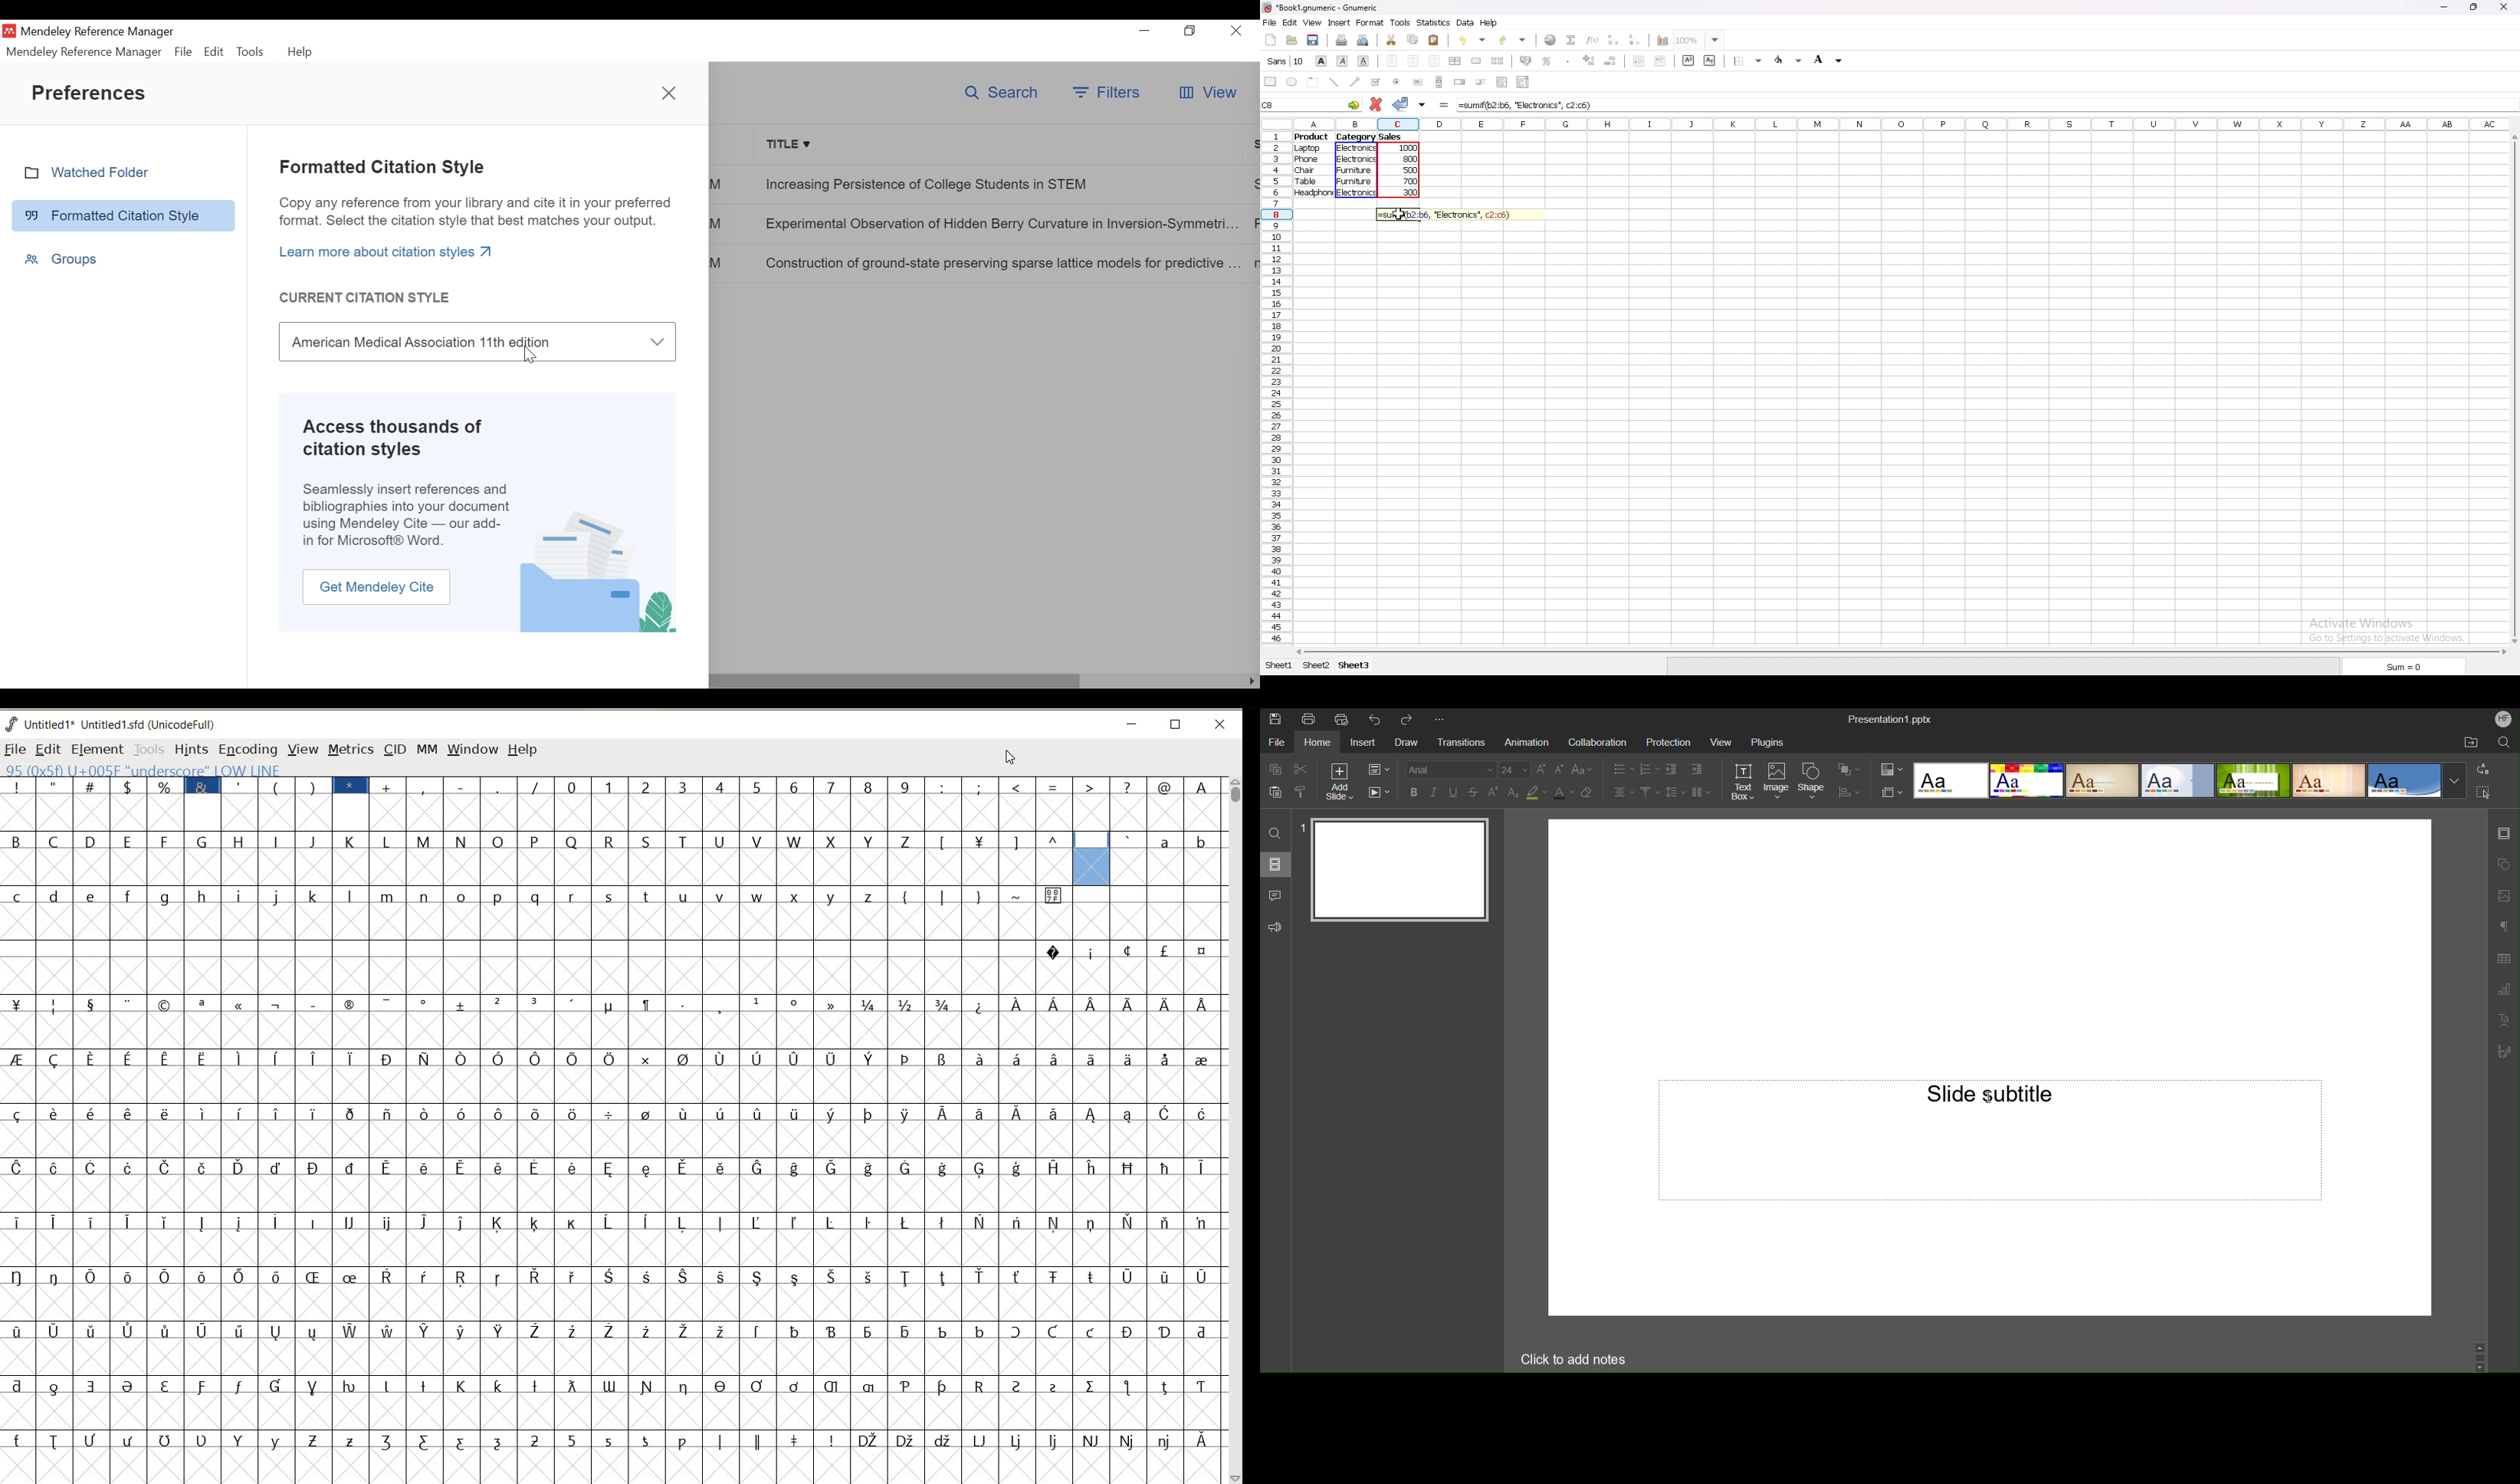 The image size is (2520, 1484). What do you see at coordinates (1456, 61) in the screenshot?
I see `centre horizontally` at bounding box center [1456, 61].